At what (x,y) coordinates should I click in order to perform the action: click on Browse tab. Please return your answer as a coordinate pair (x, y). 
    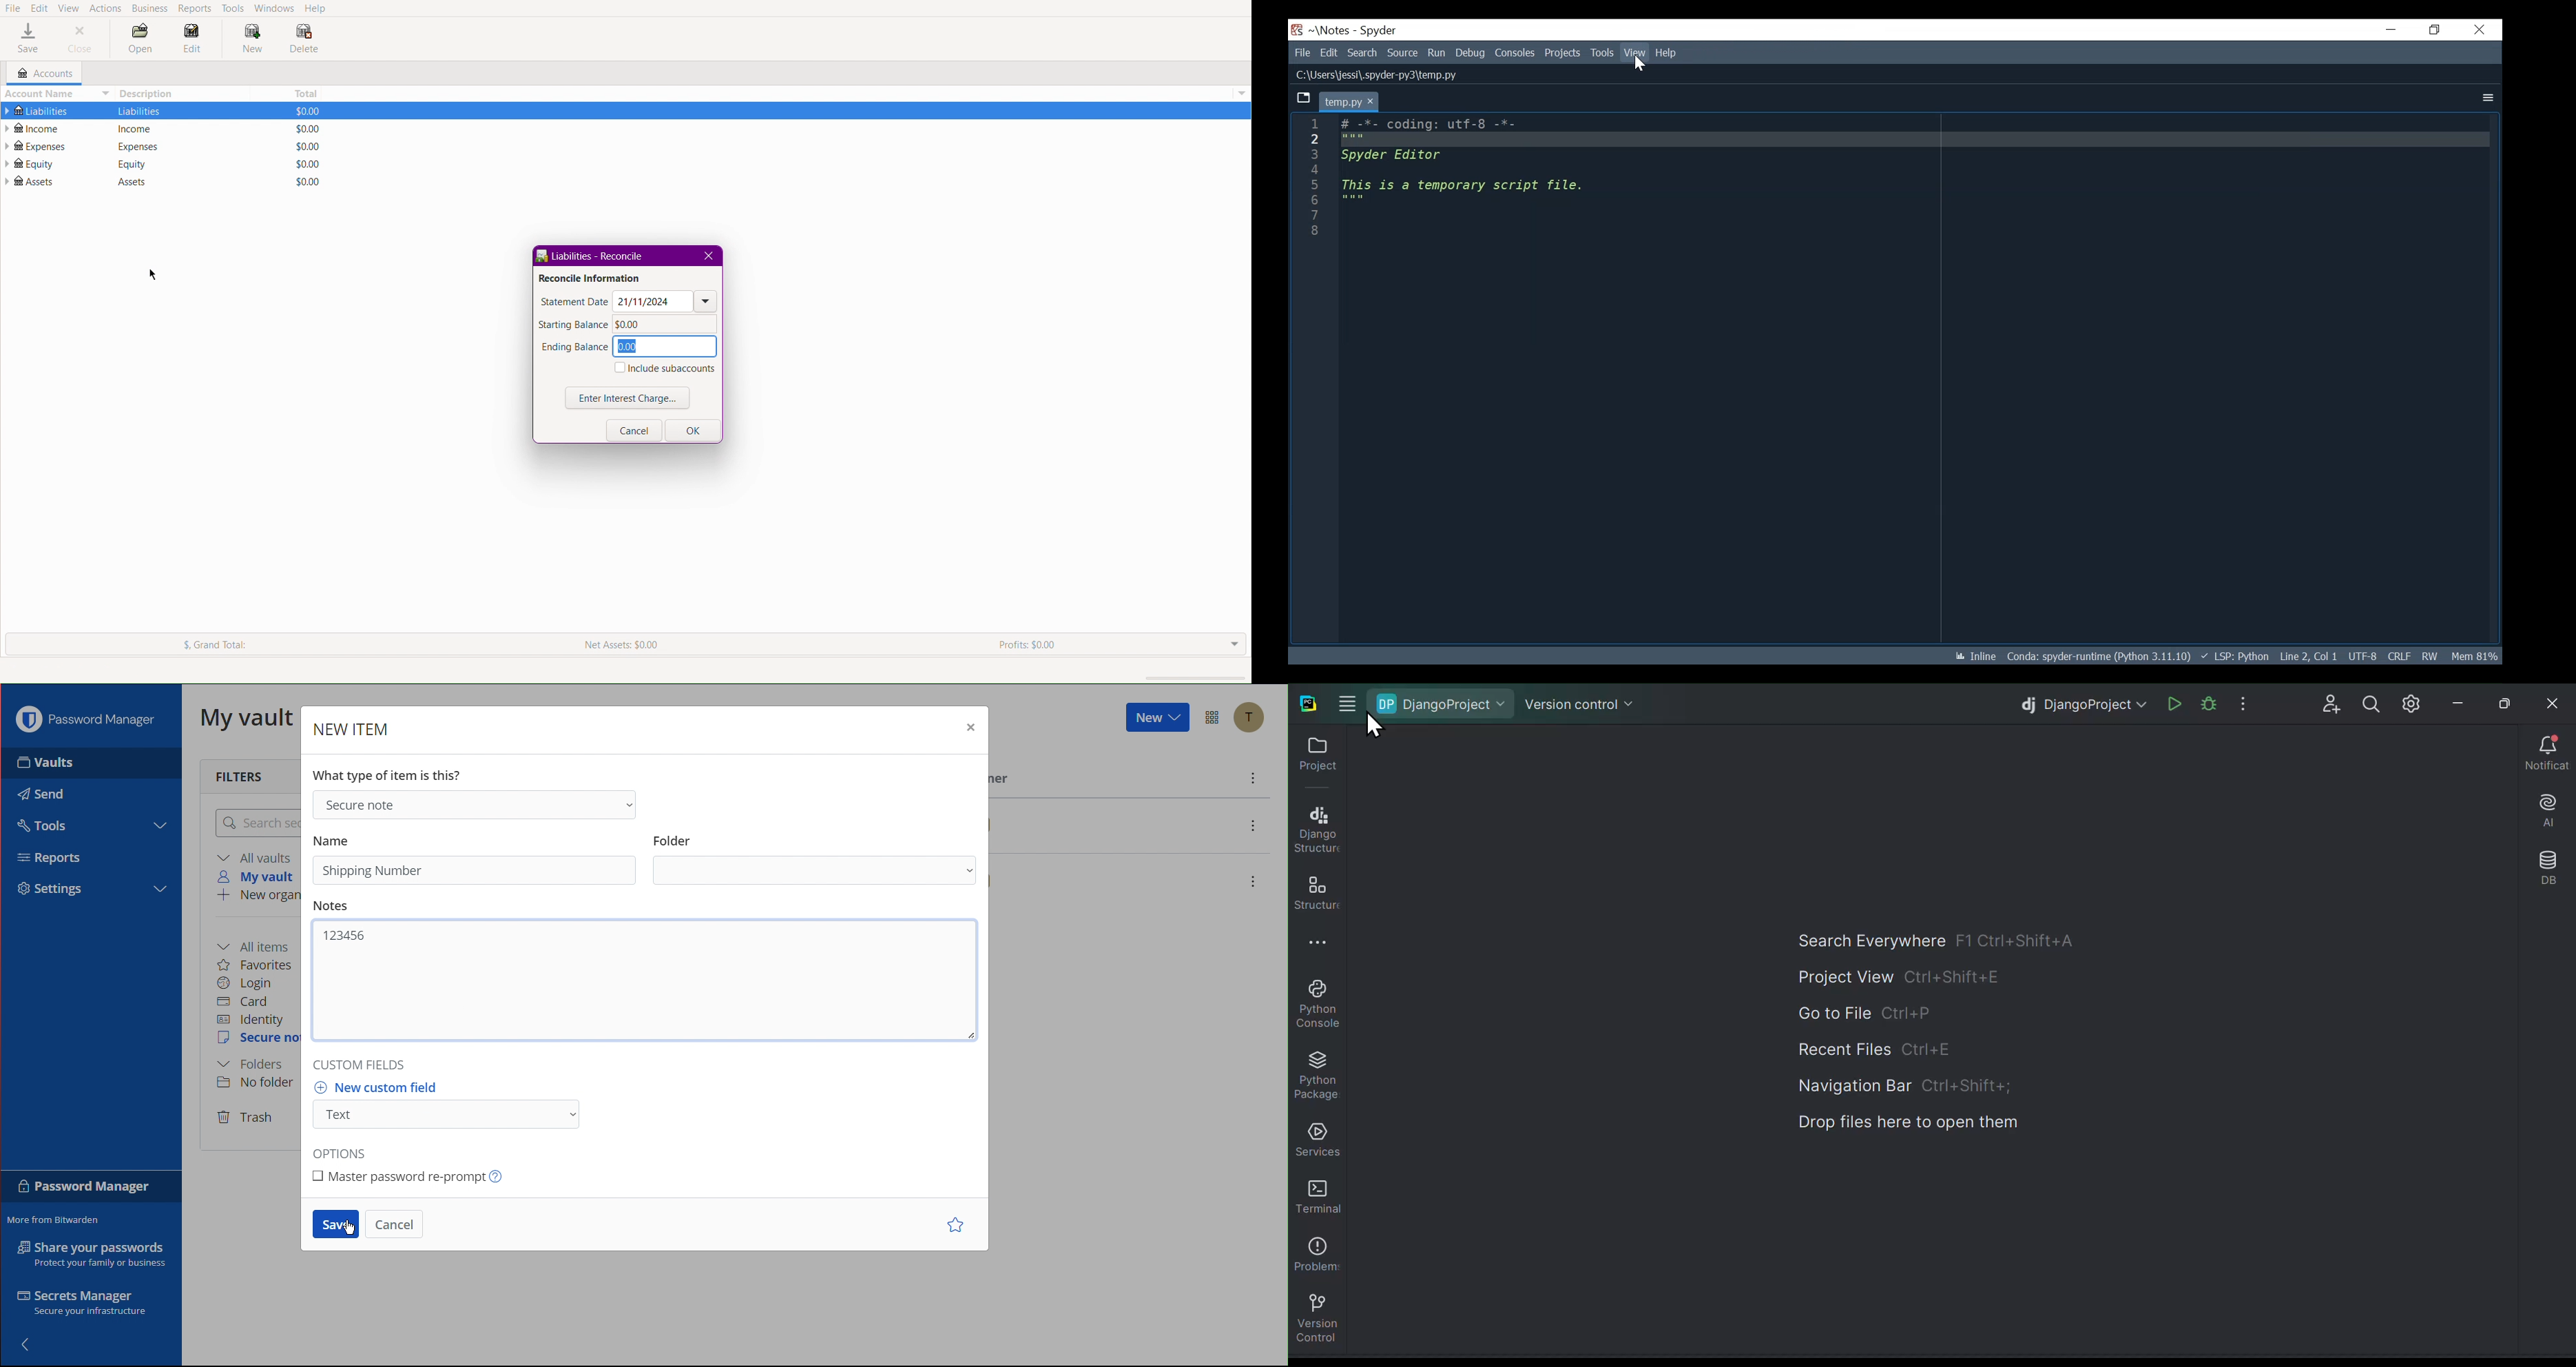
    Looking at the image, I should click on (1303, 99).